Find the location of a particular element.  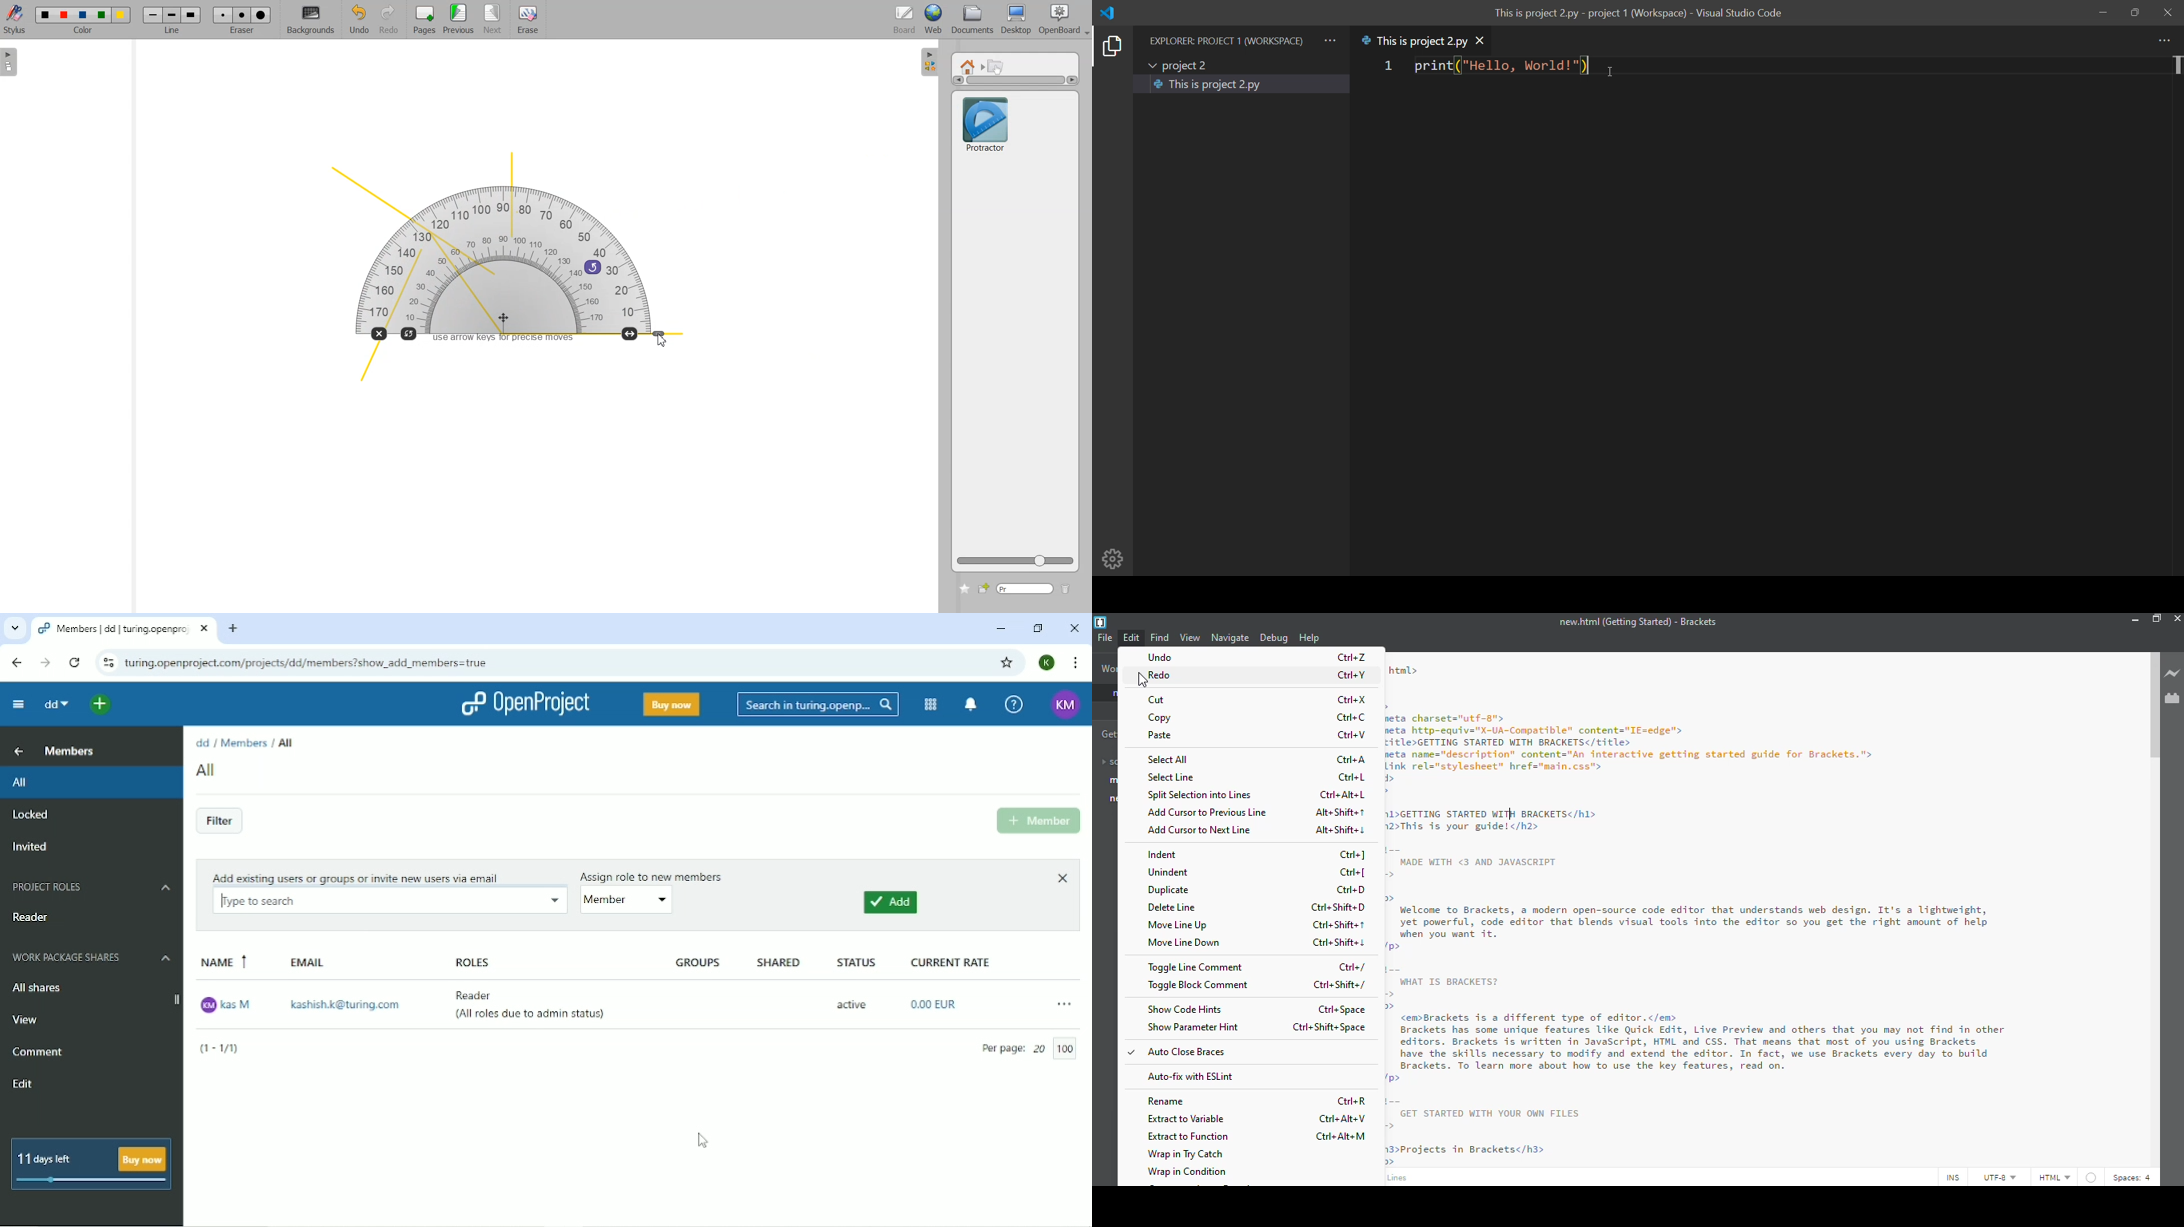

ctrl+d is located at coordinates (1349, 890).